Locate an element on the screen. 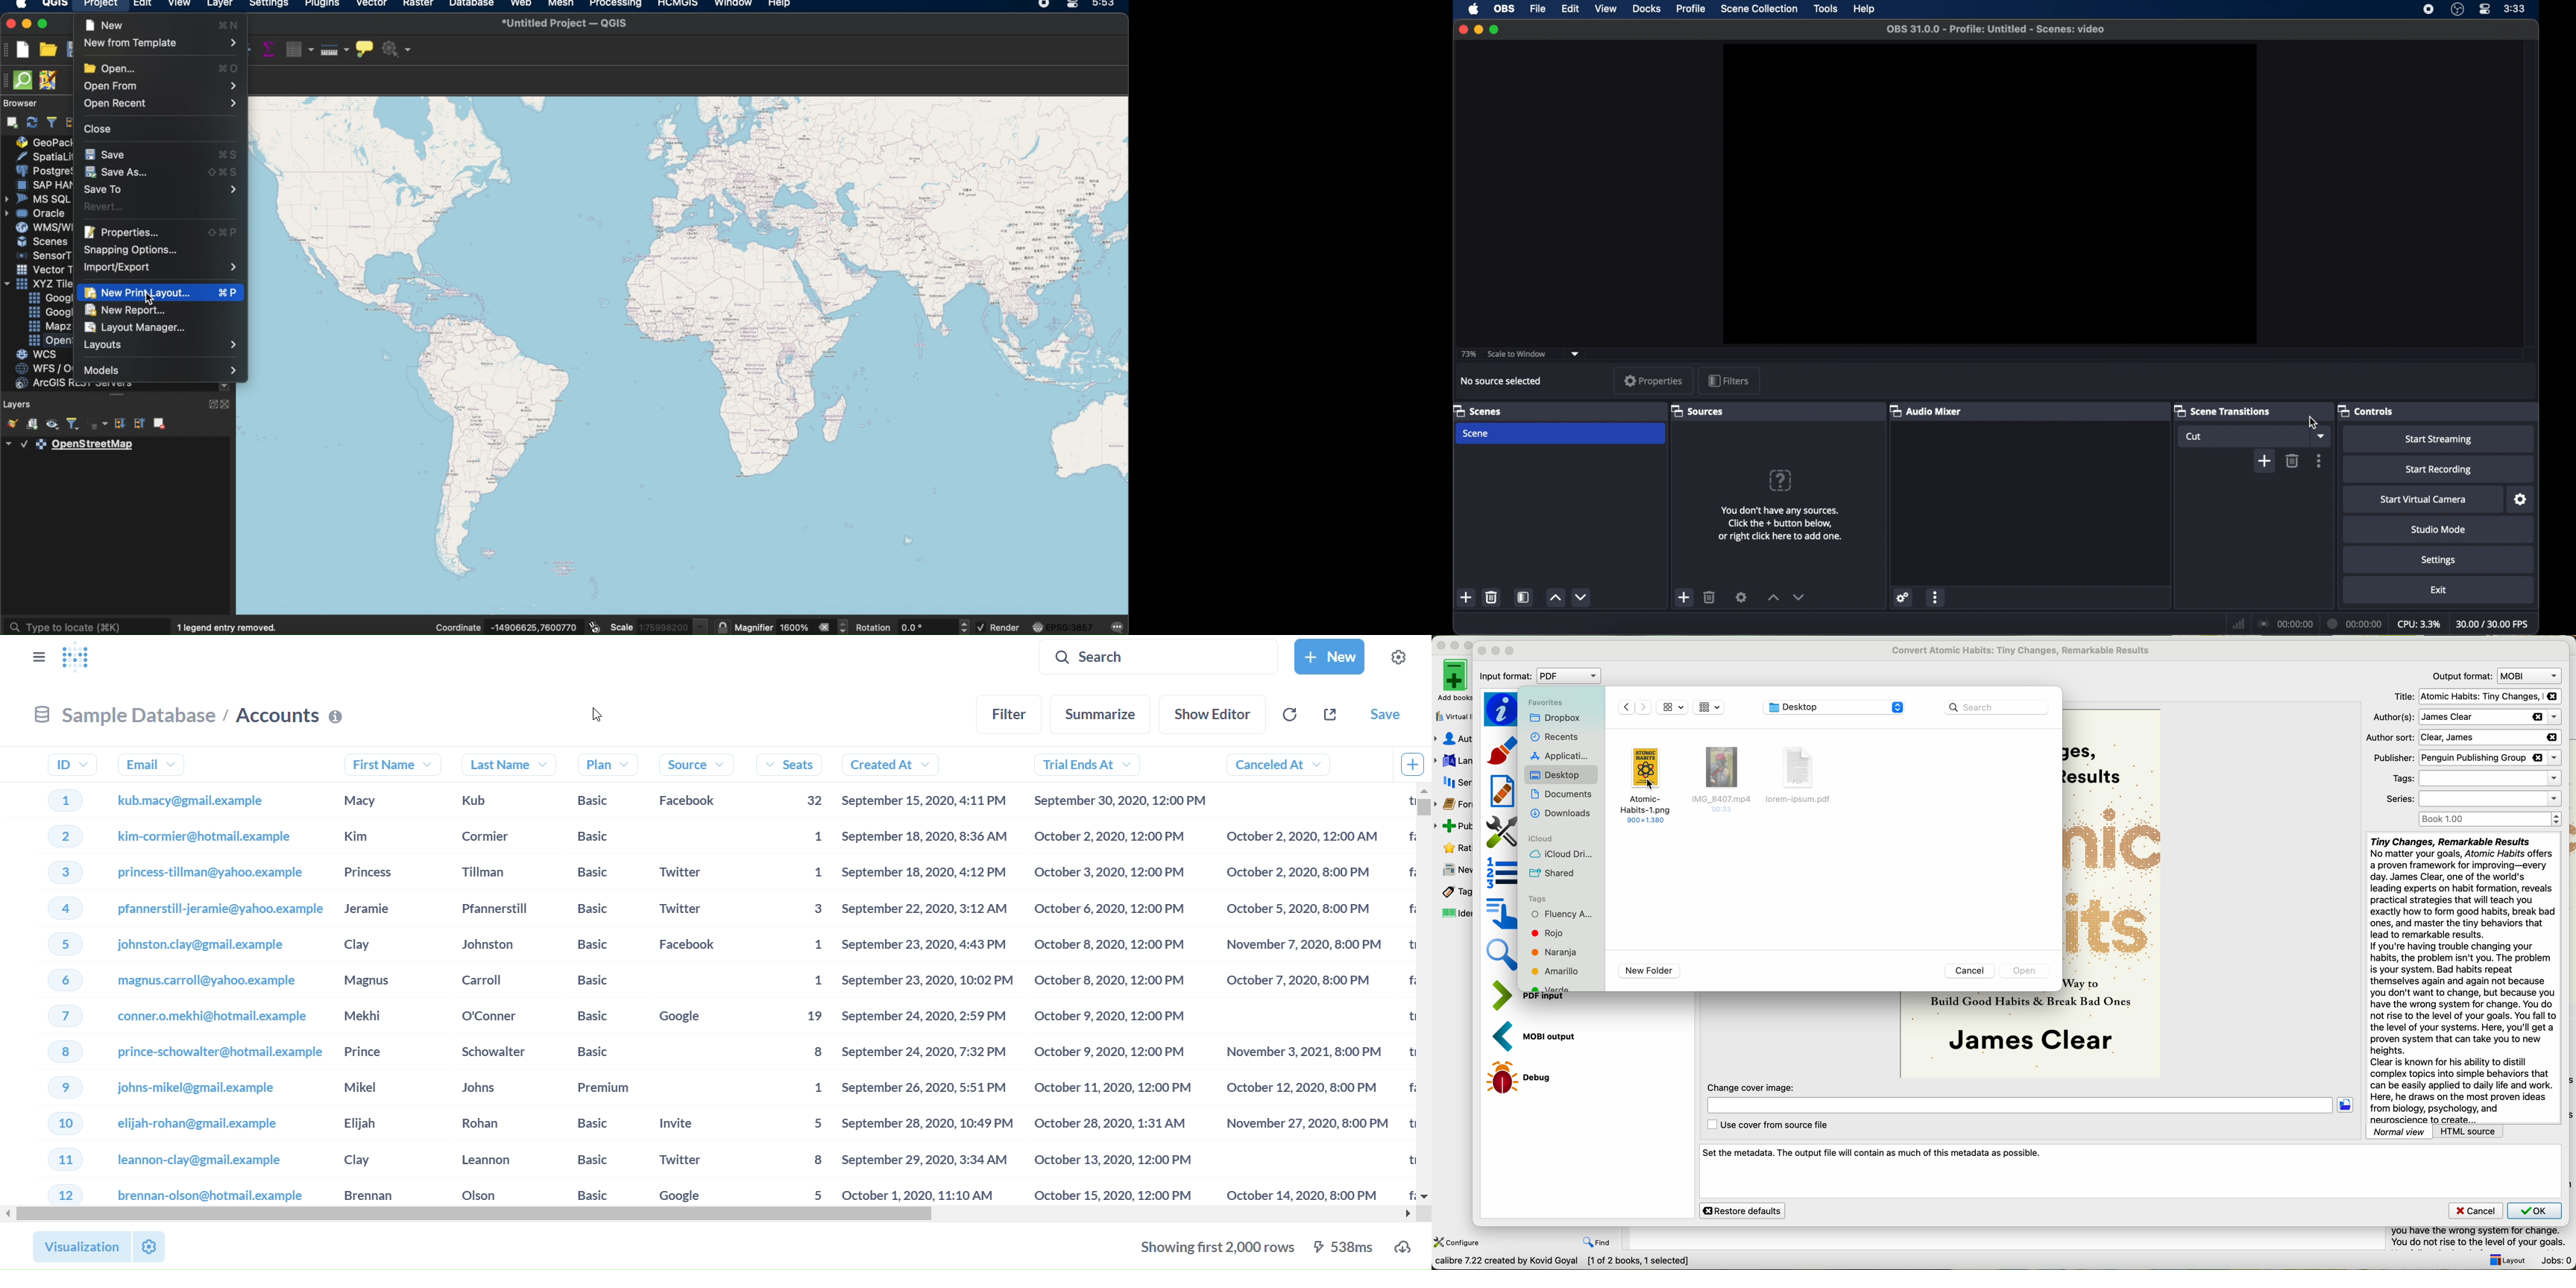  question mark icon is located at coordinates (1781, 480).